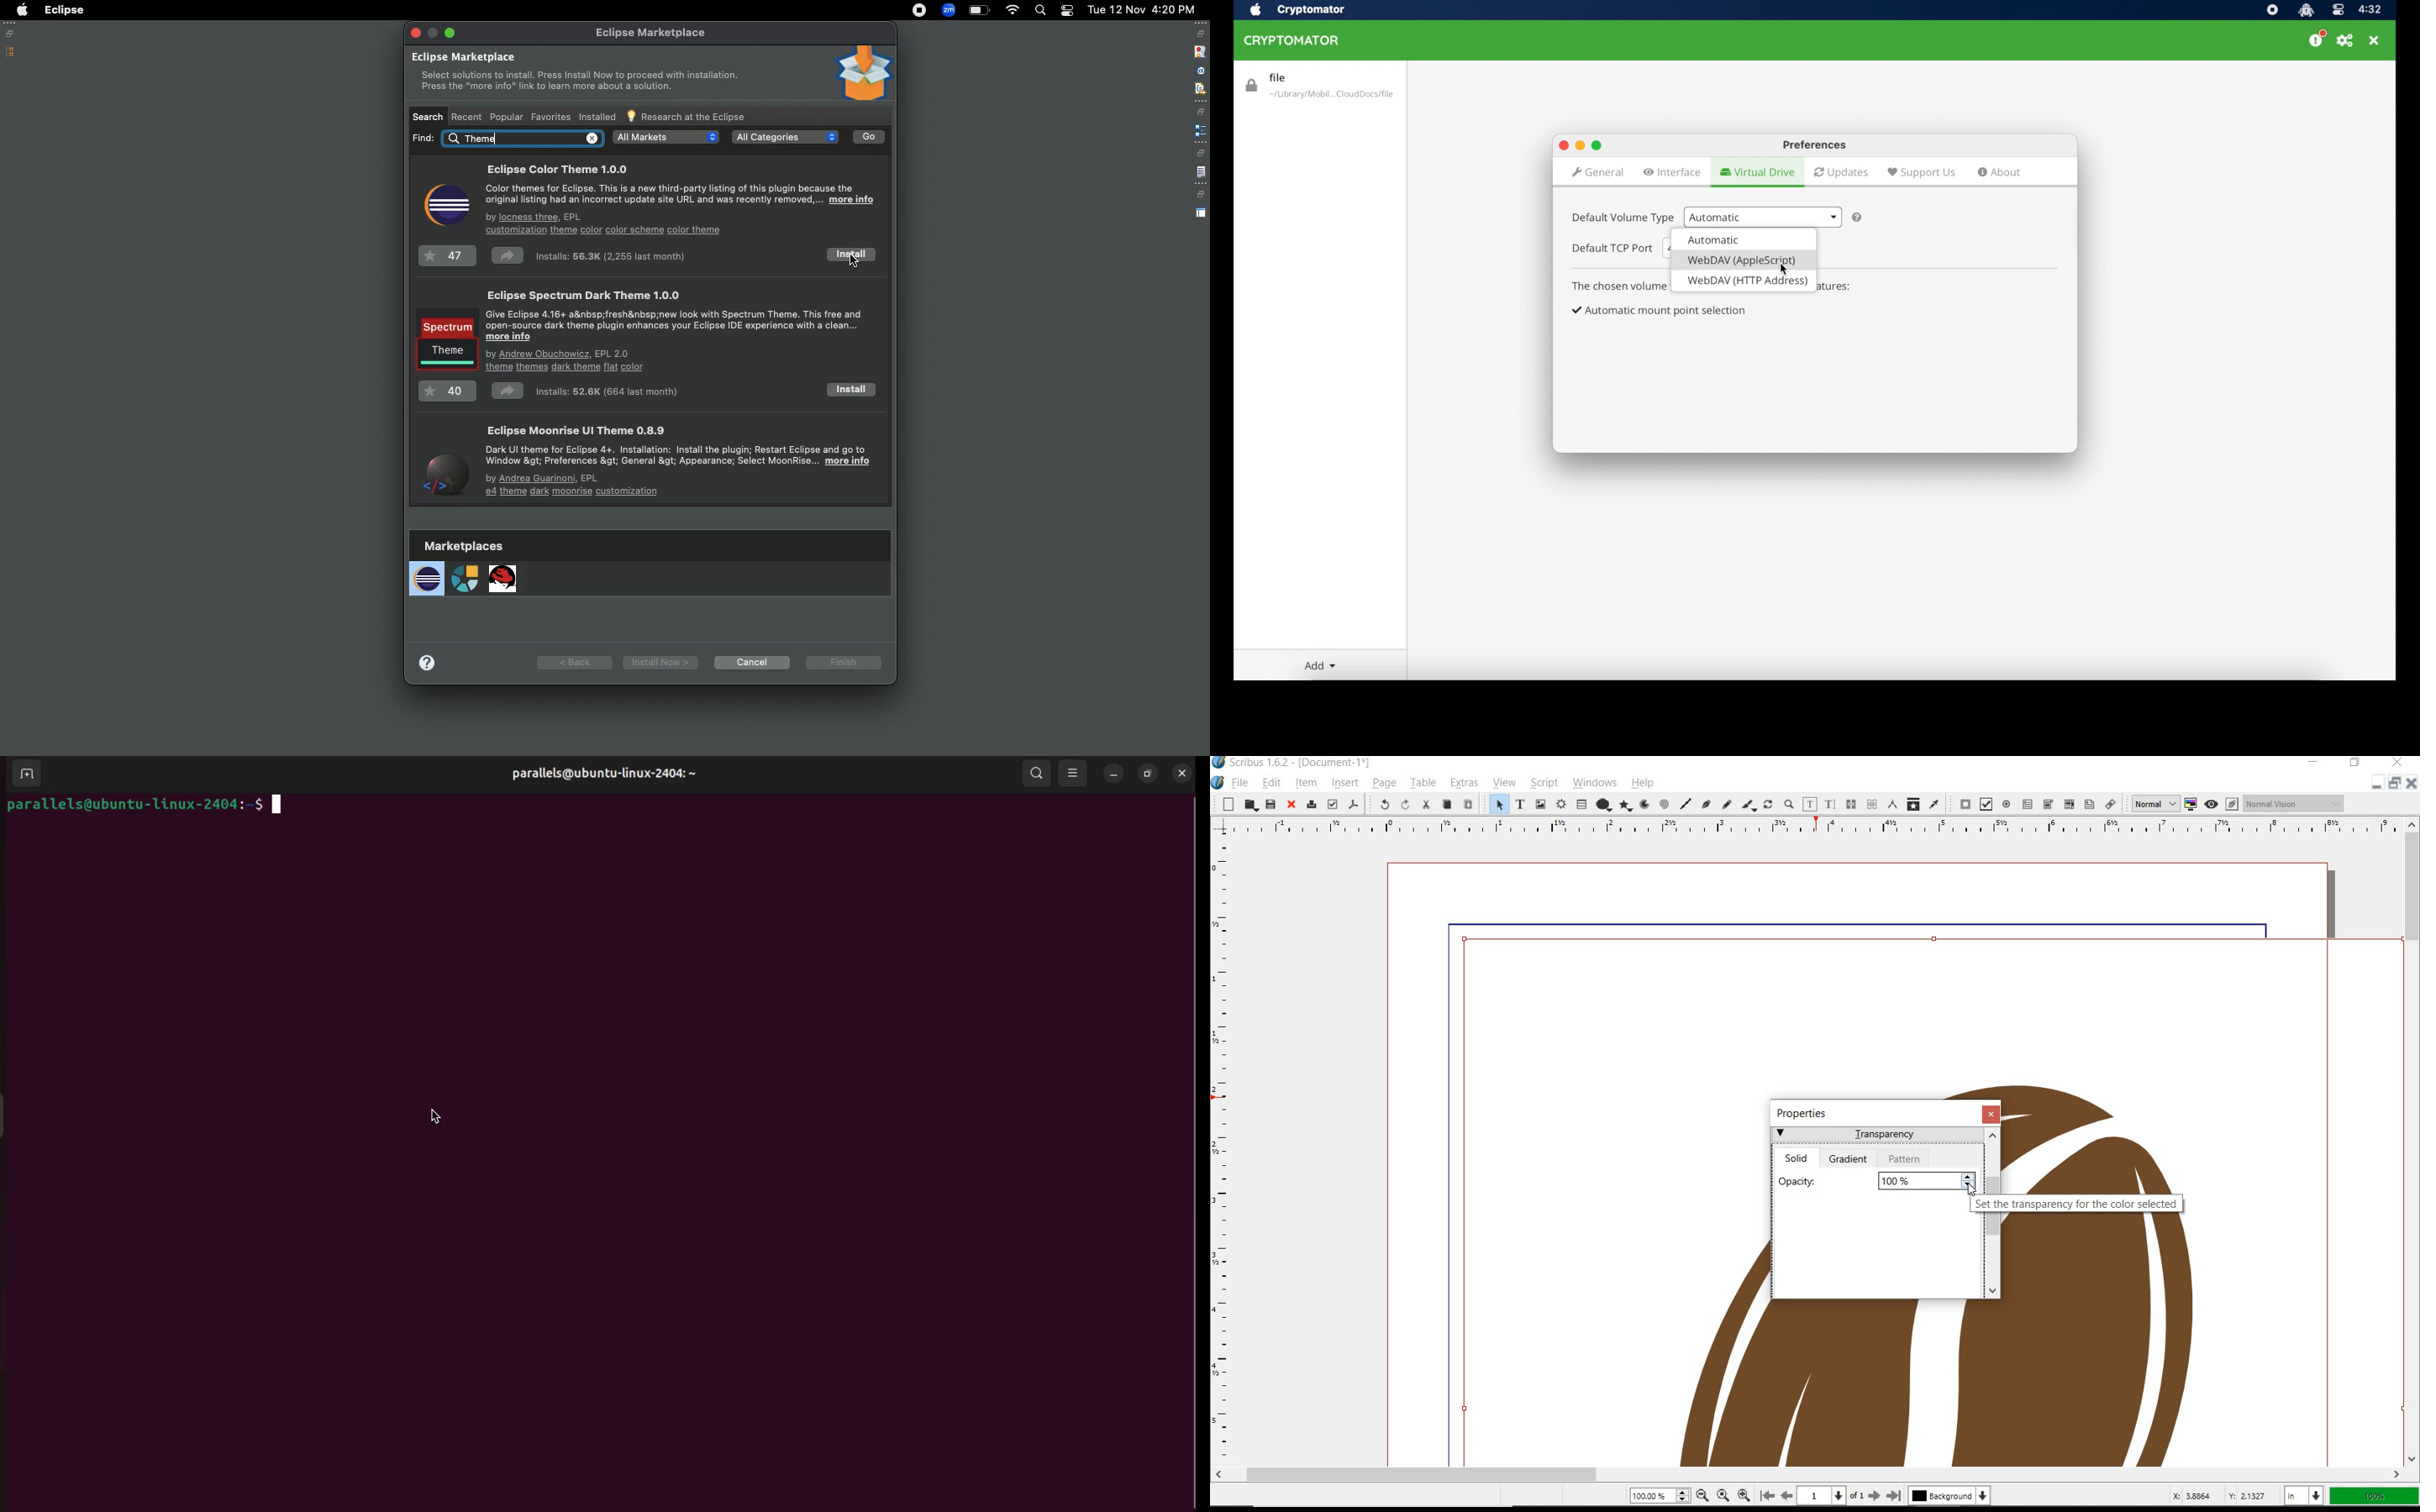 The width and height of the screenshot is (2436, 1512). I want to click on windows, so click(1594, 782).